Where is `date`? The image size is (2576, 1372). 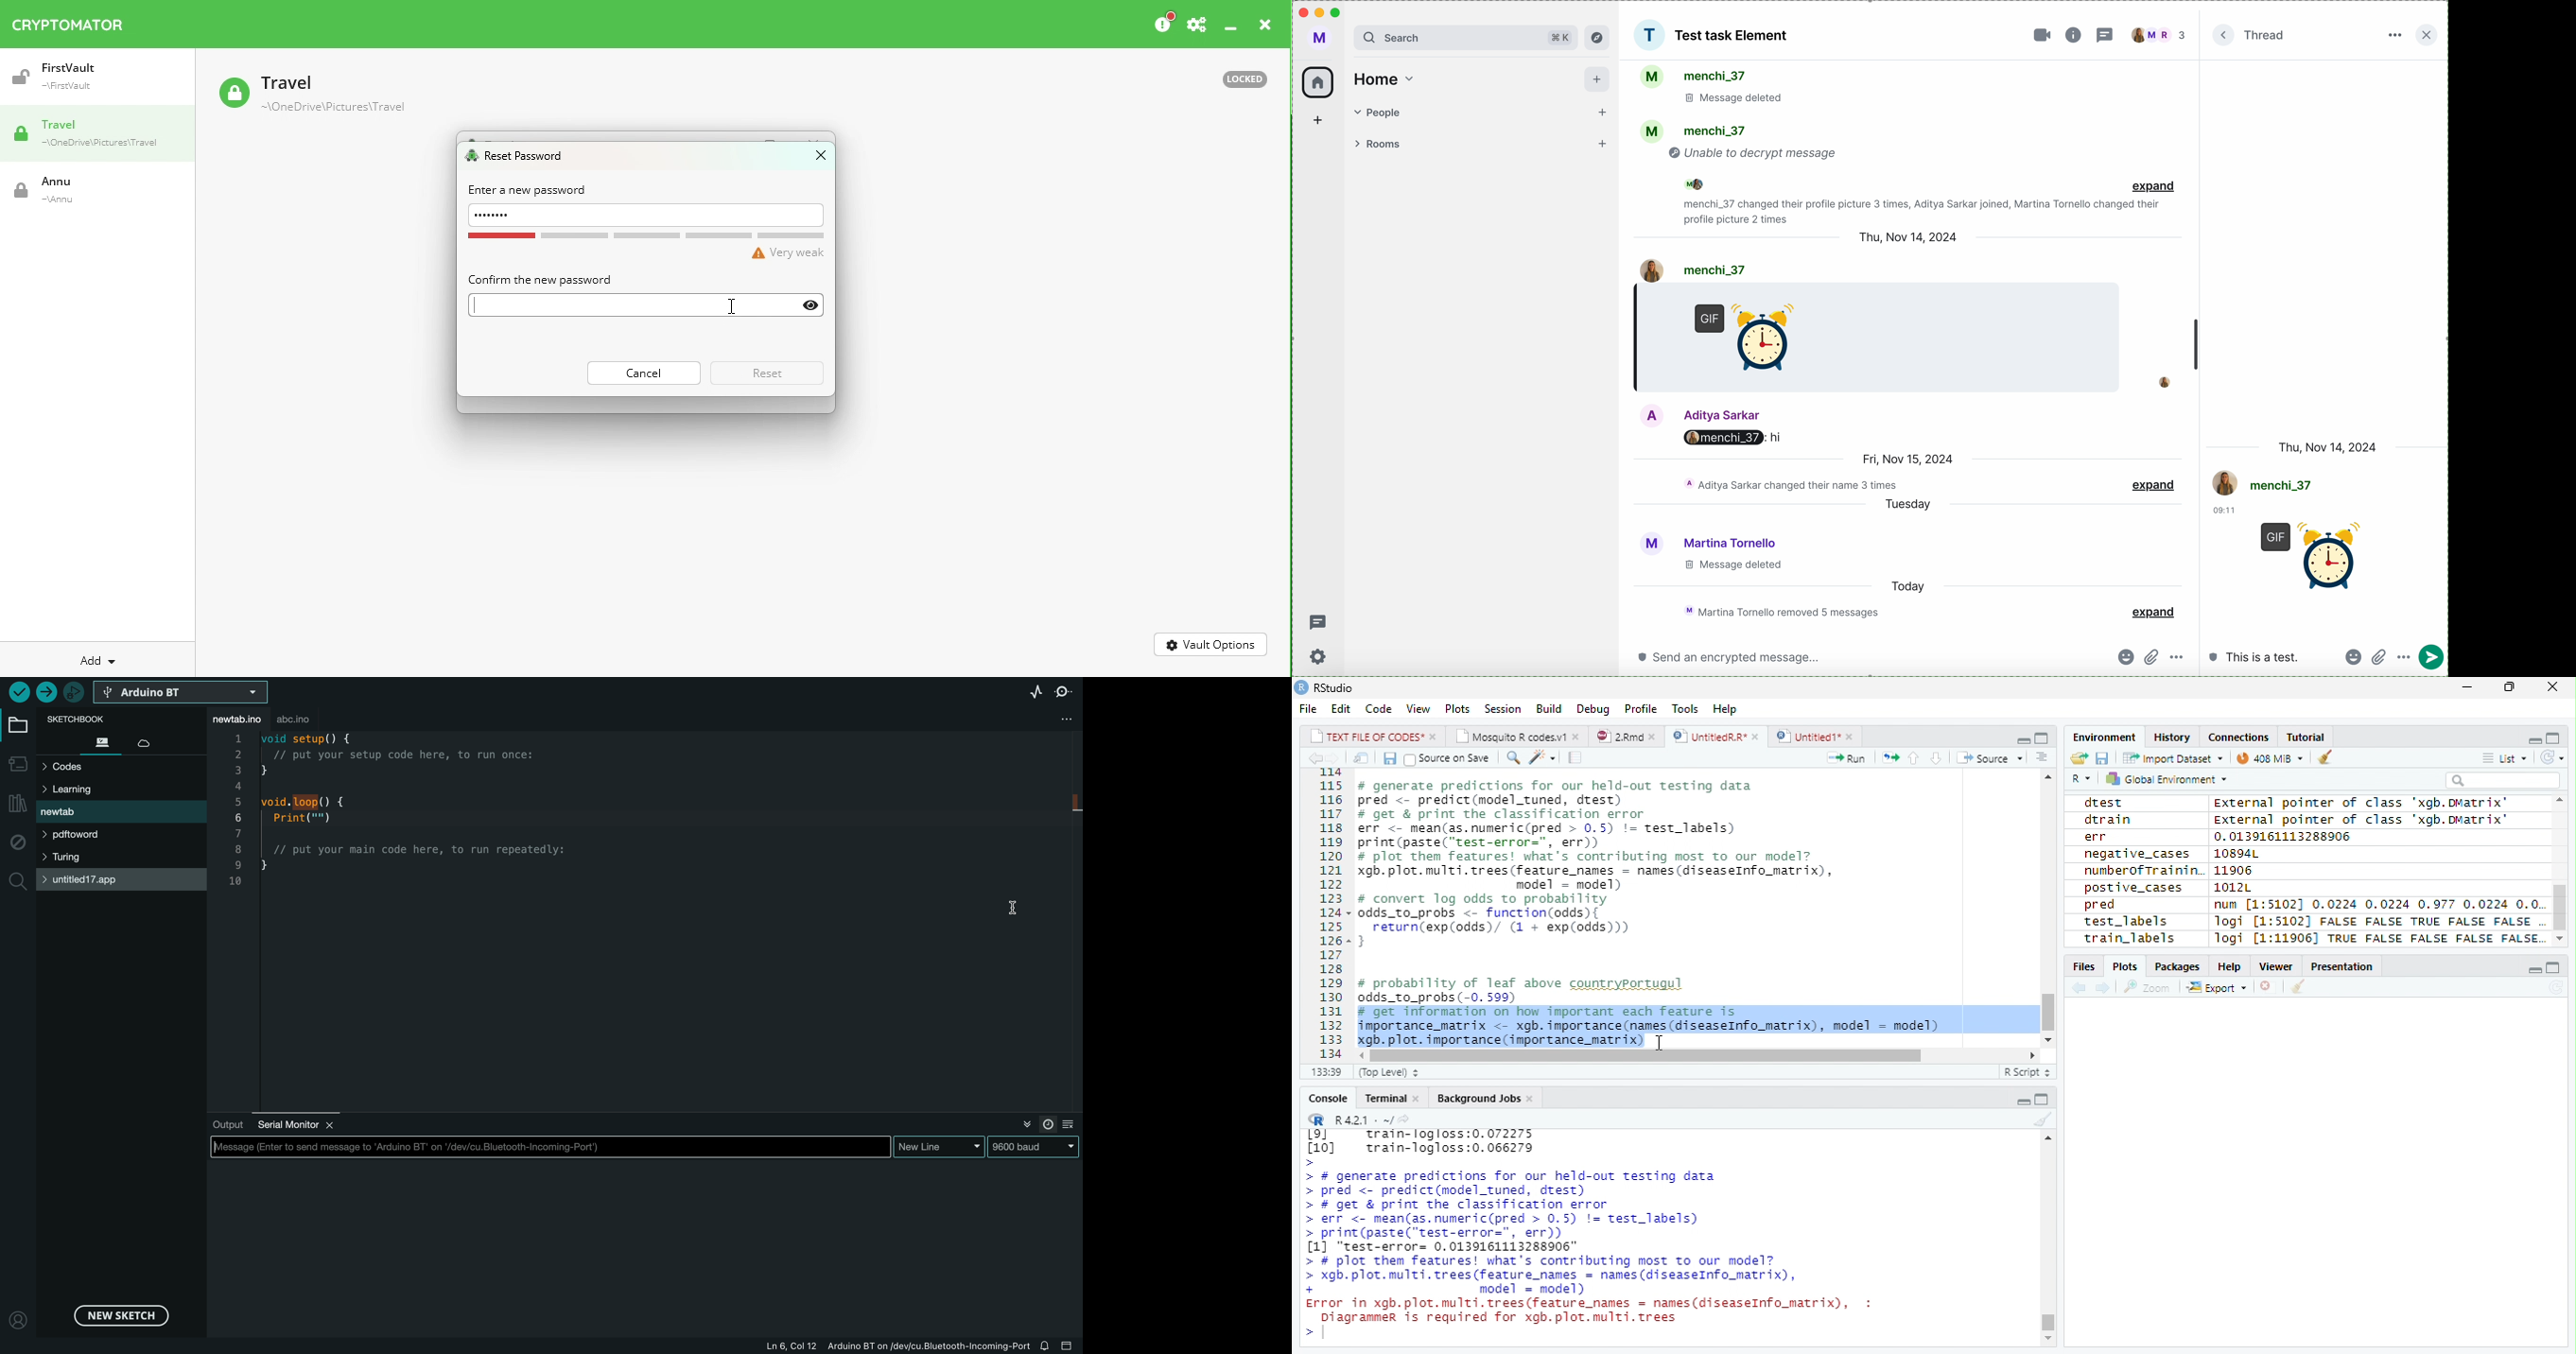
date is located at coordinates (2330, 446).